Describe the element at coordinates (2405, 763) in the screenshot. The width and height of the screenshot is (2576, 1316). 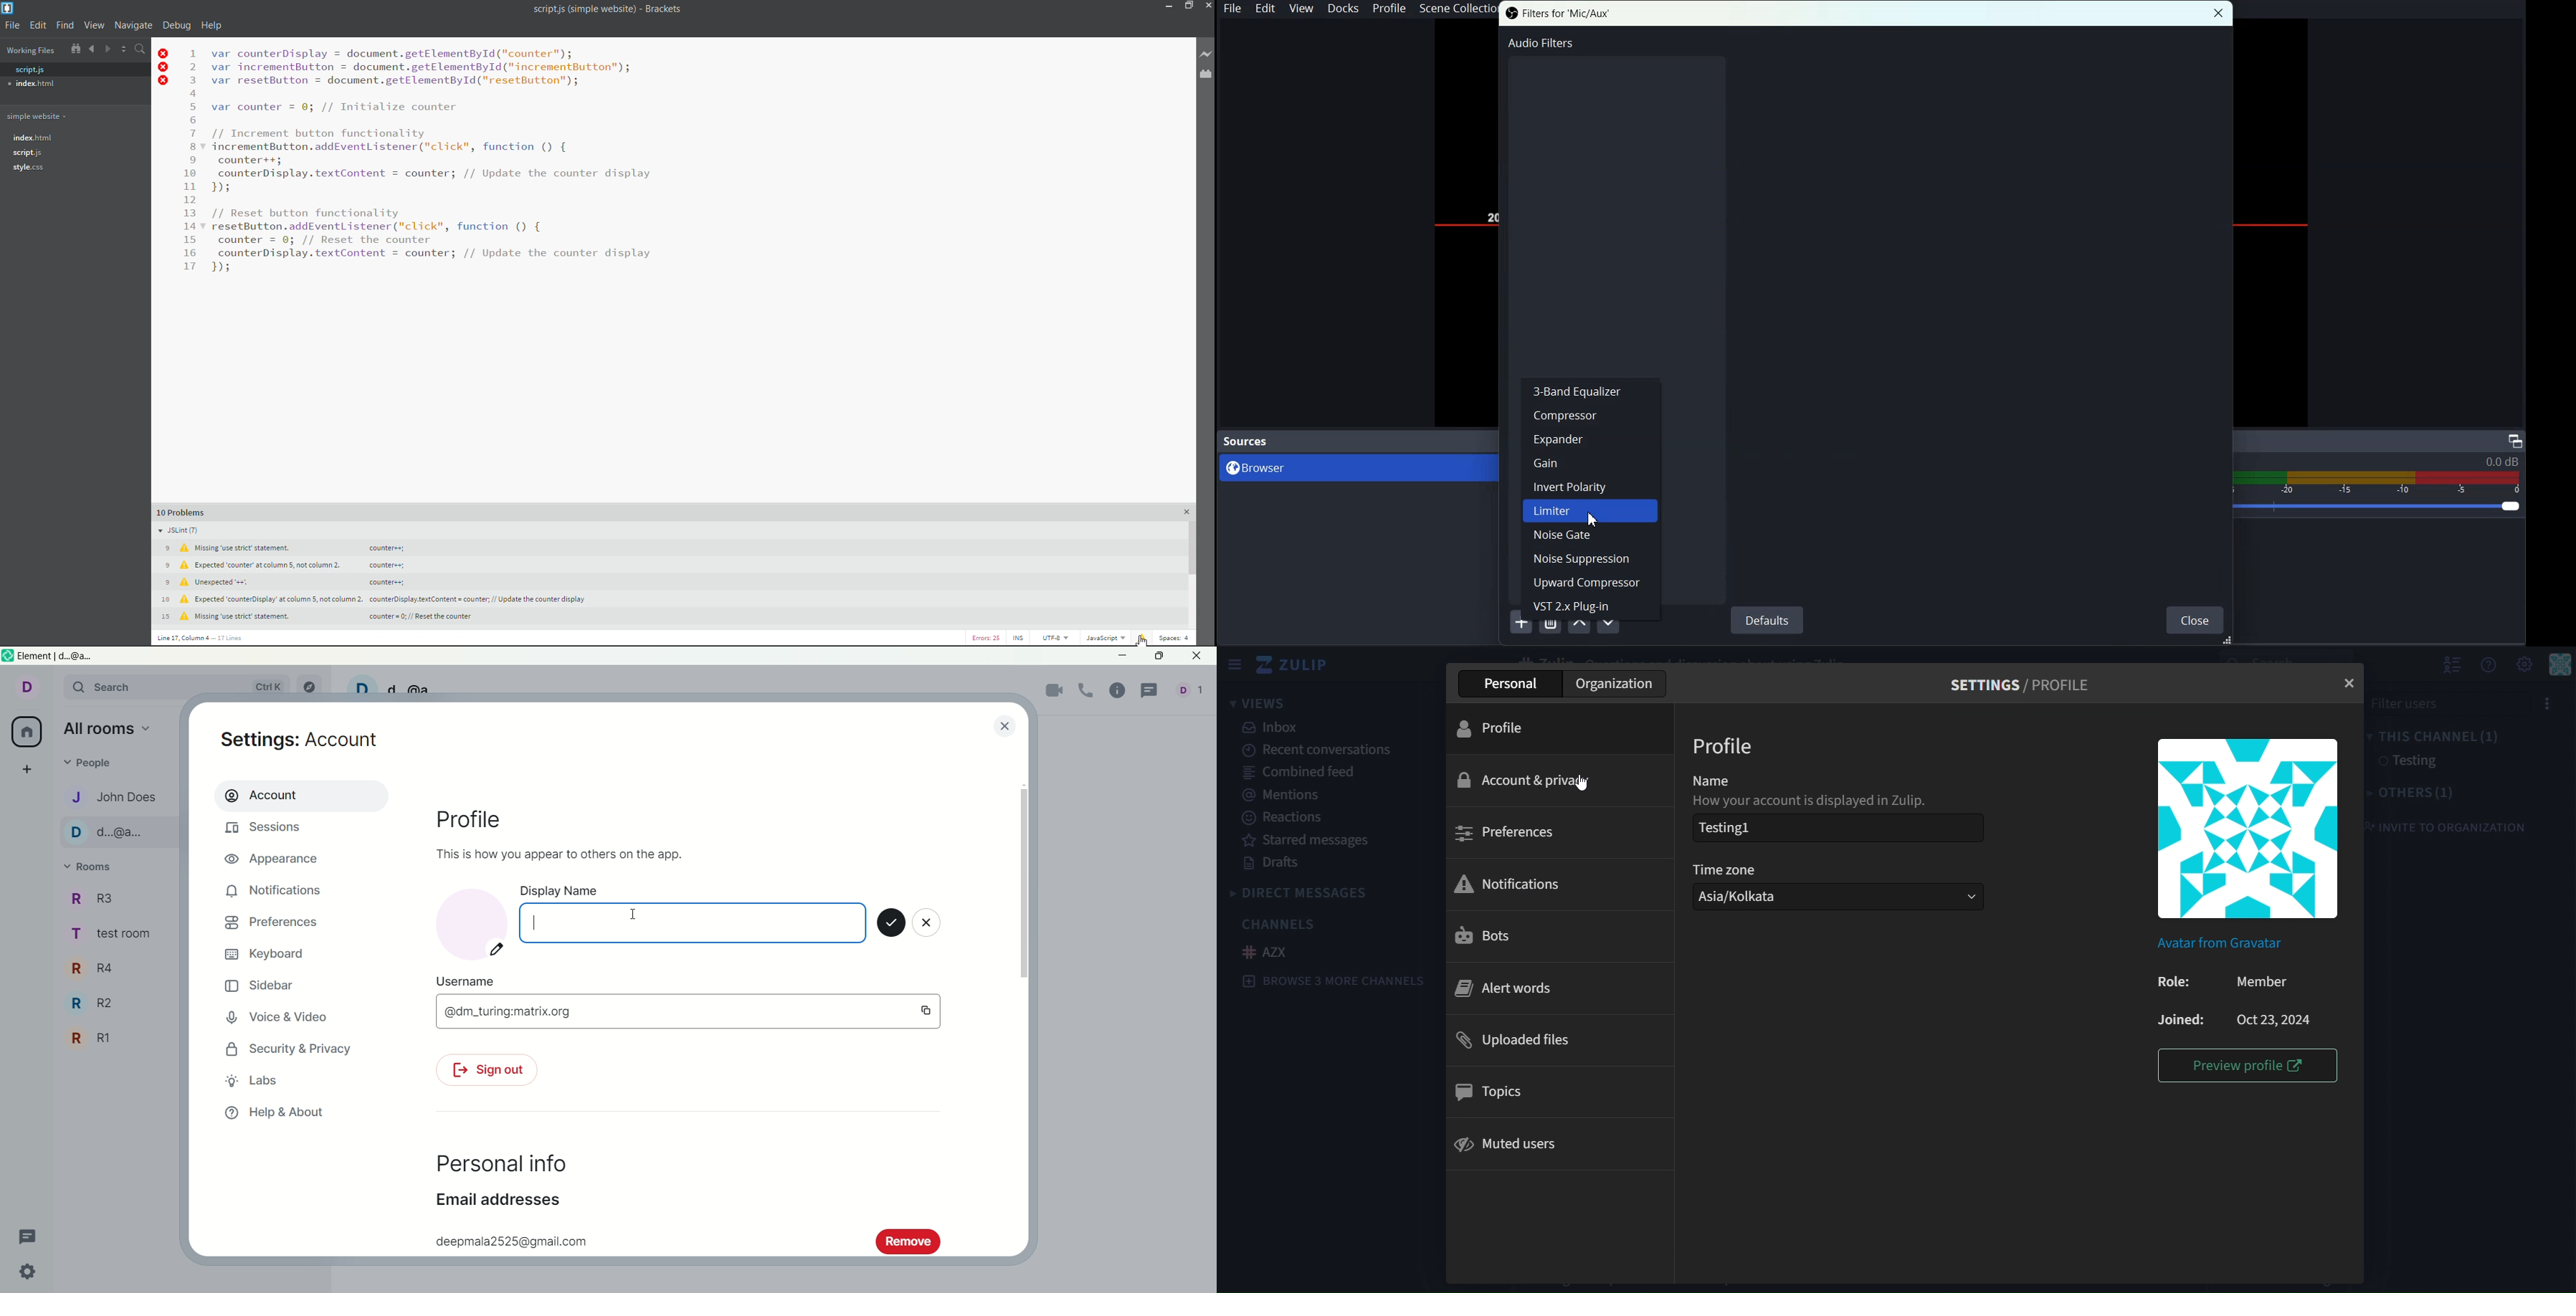
I see `testing` at that location.